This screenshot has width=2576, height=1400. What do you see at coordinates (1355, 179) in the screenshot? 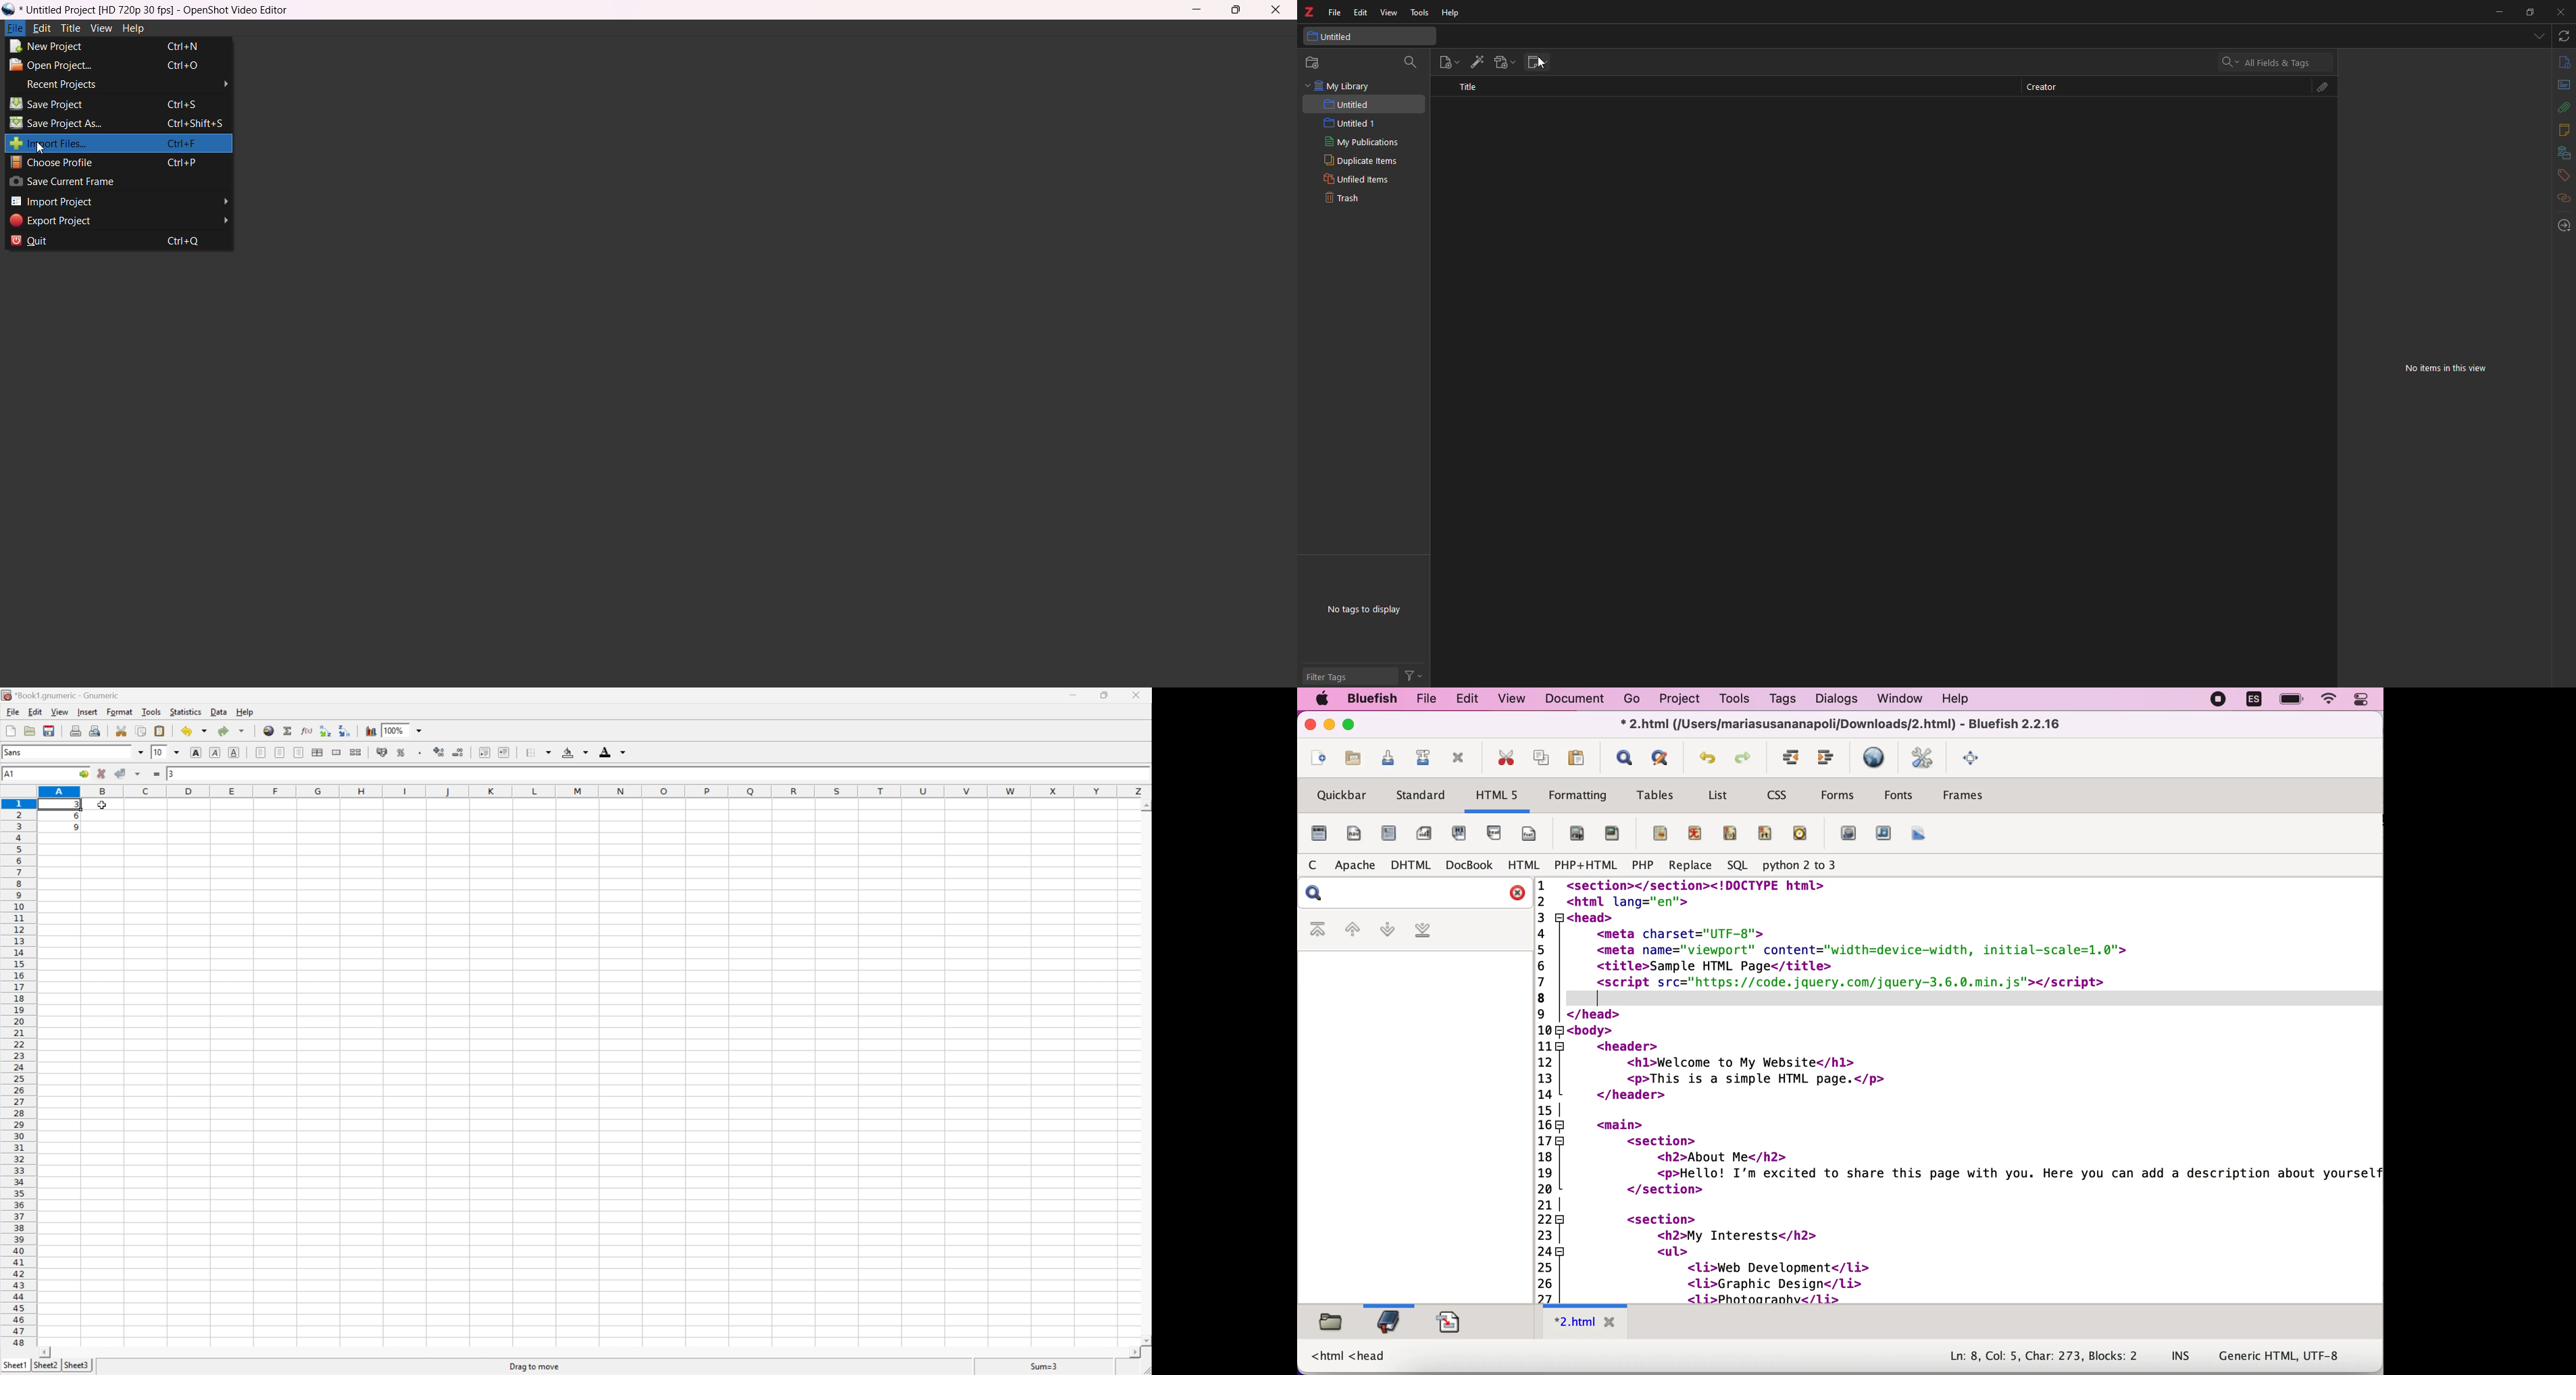
I see `unfiled items` at bounding box center [1355, 179].